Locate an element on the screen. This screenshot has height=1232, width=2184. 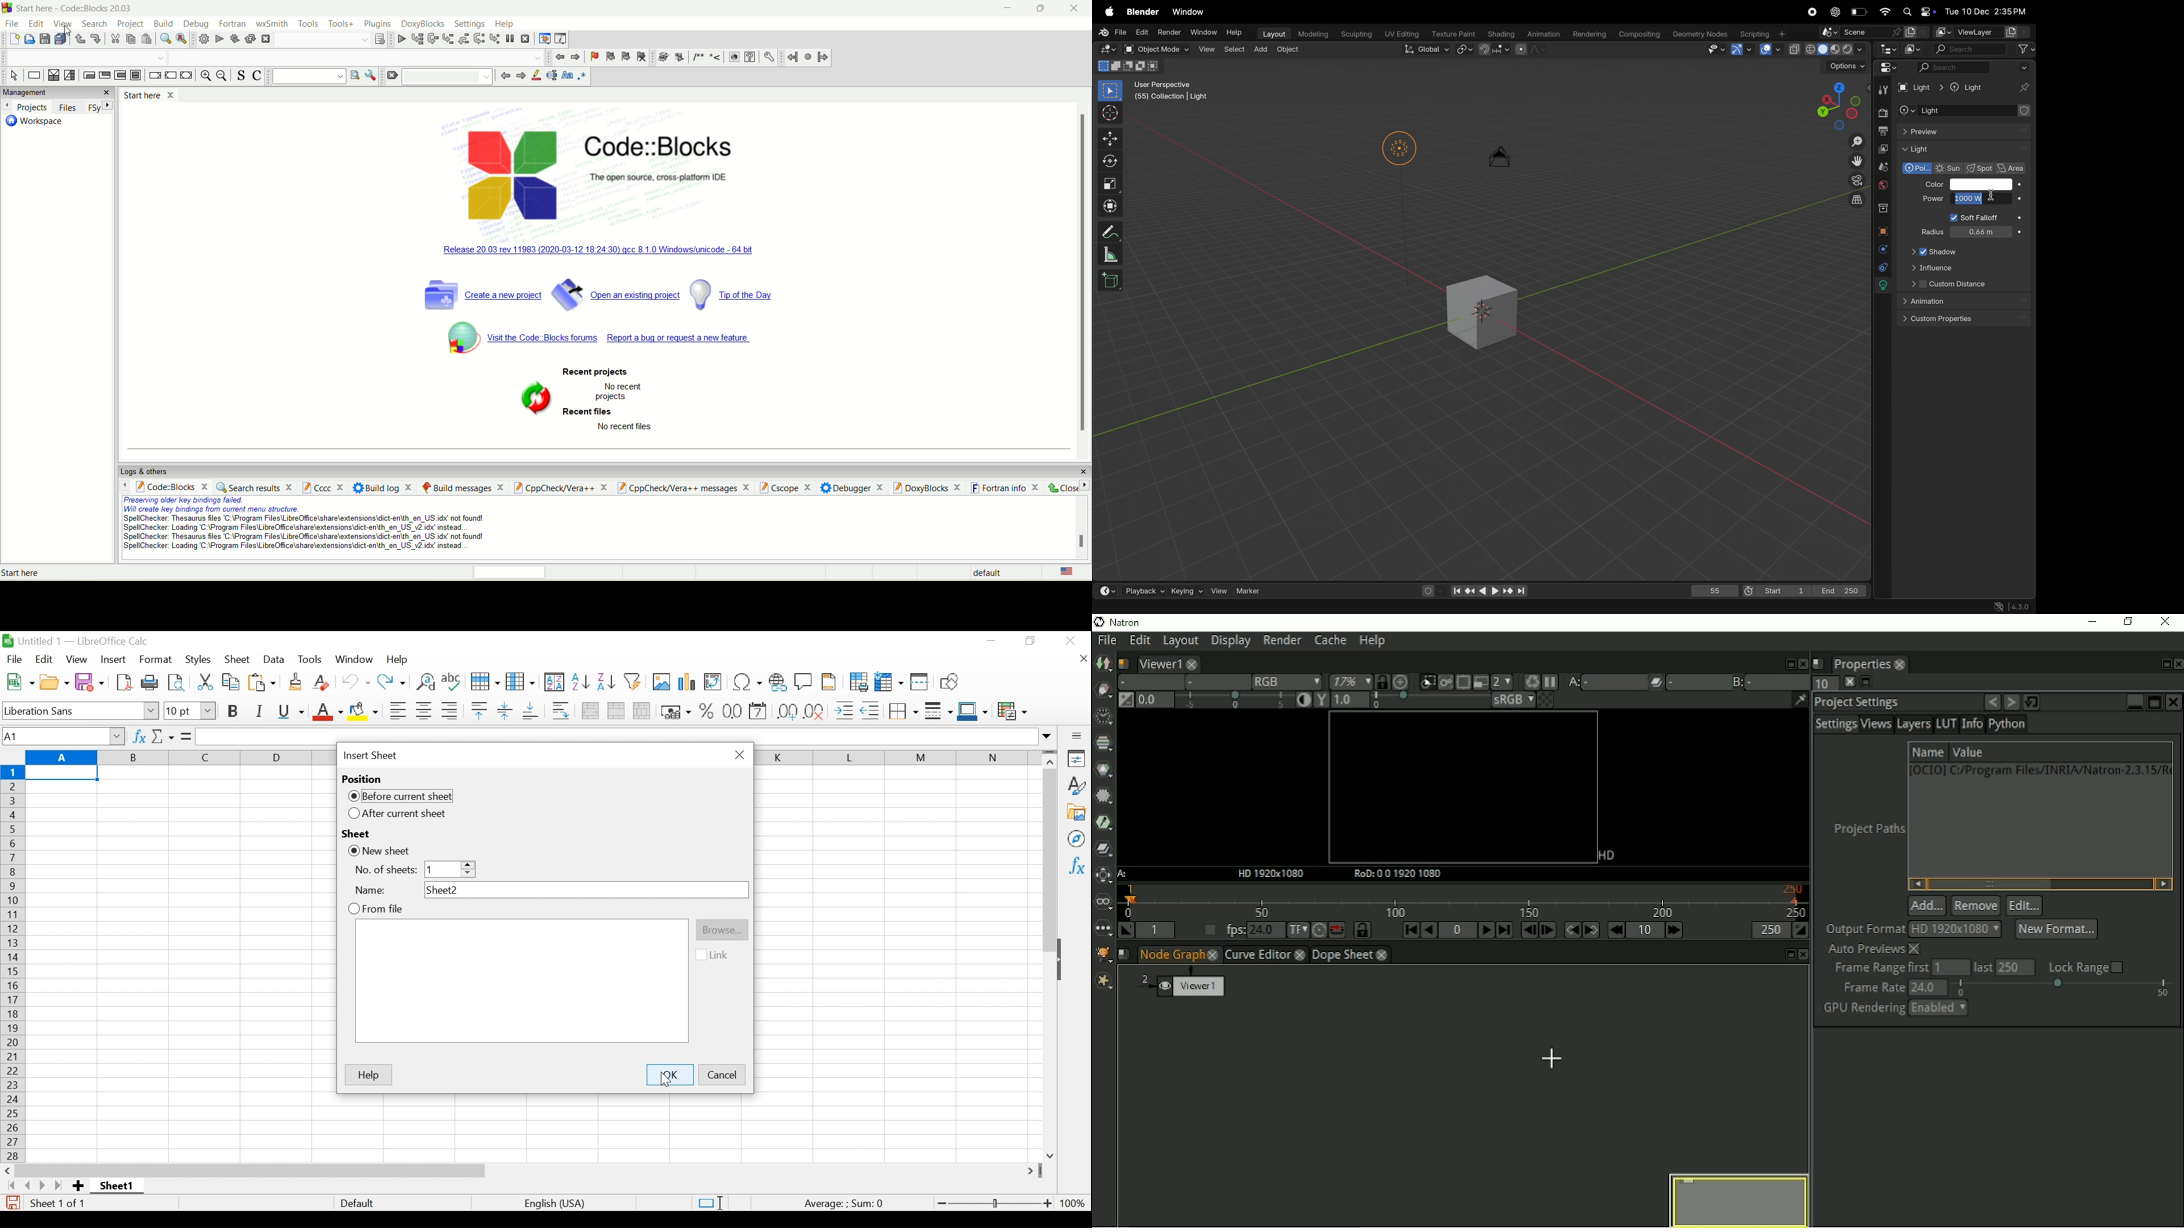
settings is located at coordinates (471, 25).